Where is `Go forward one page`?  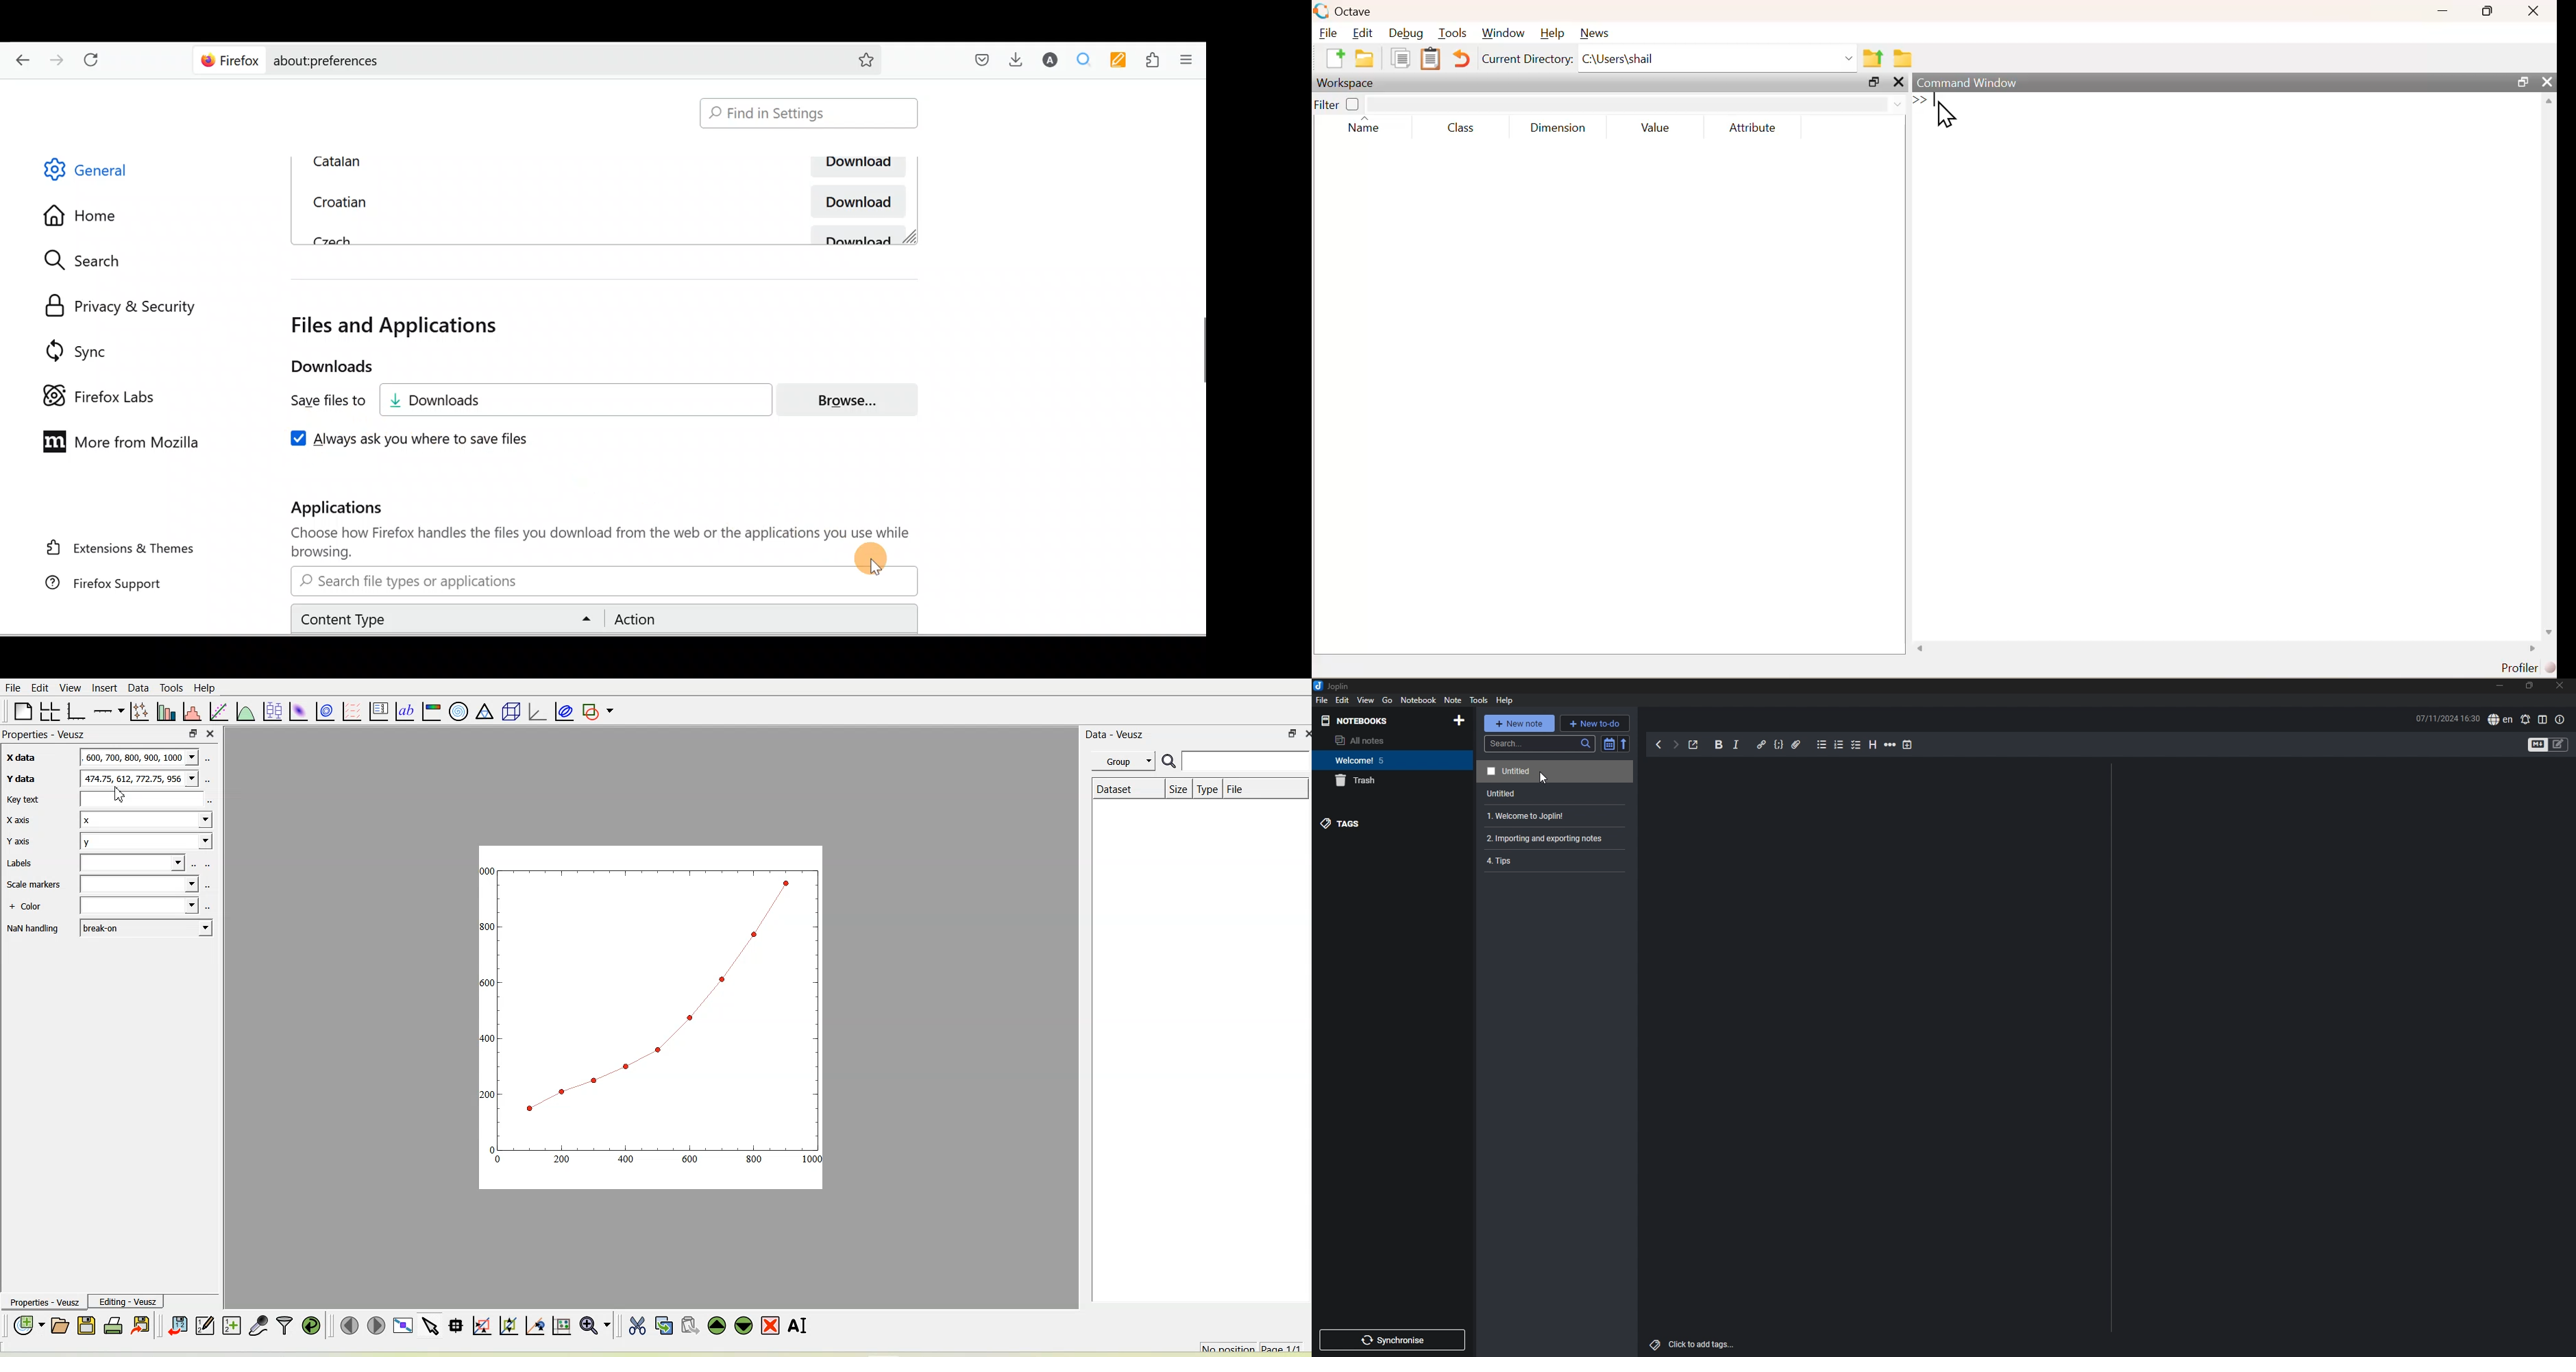
Go forward one page is located at coordinates (58, 62).